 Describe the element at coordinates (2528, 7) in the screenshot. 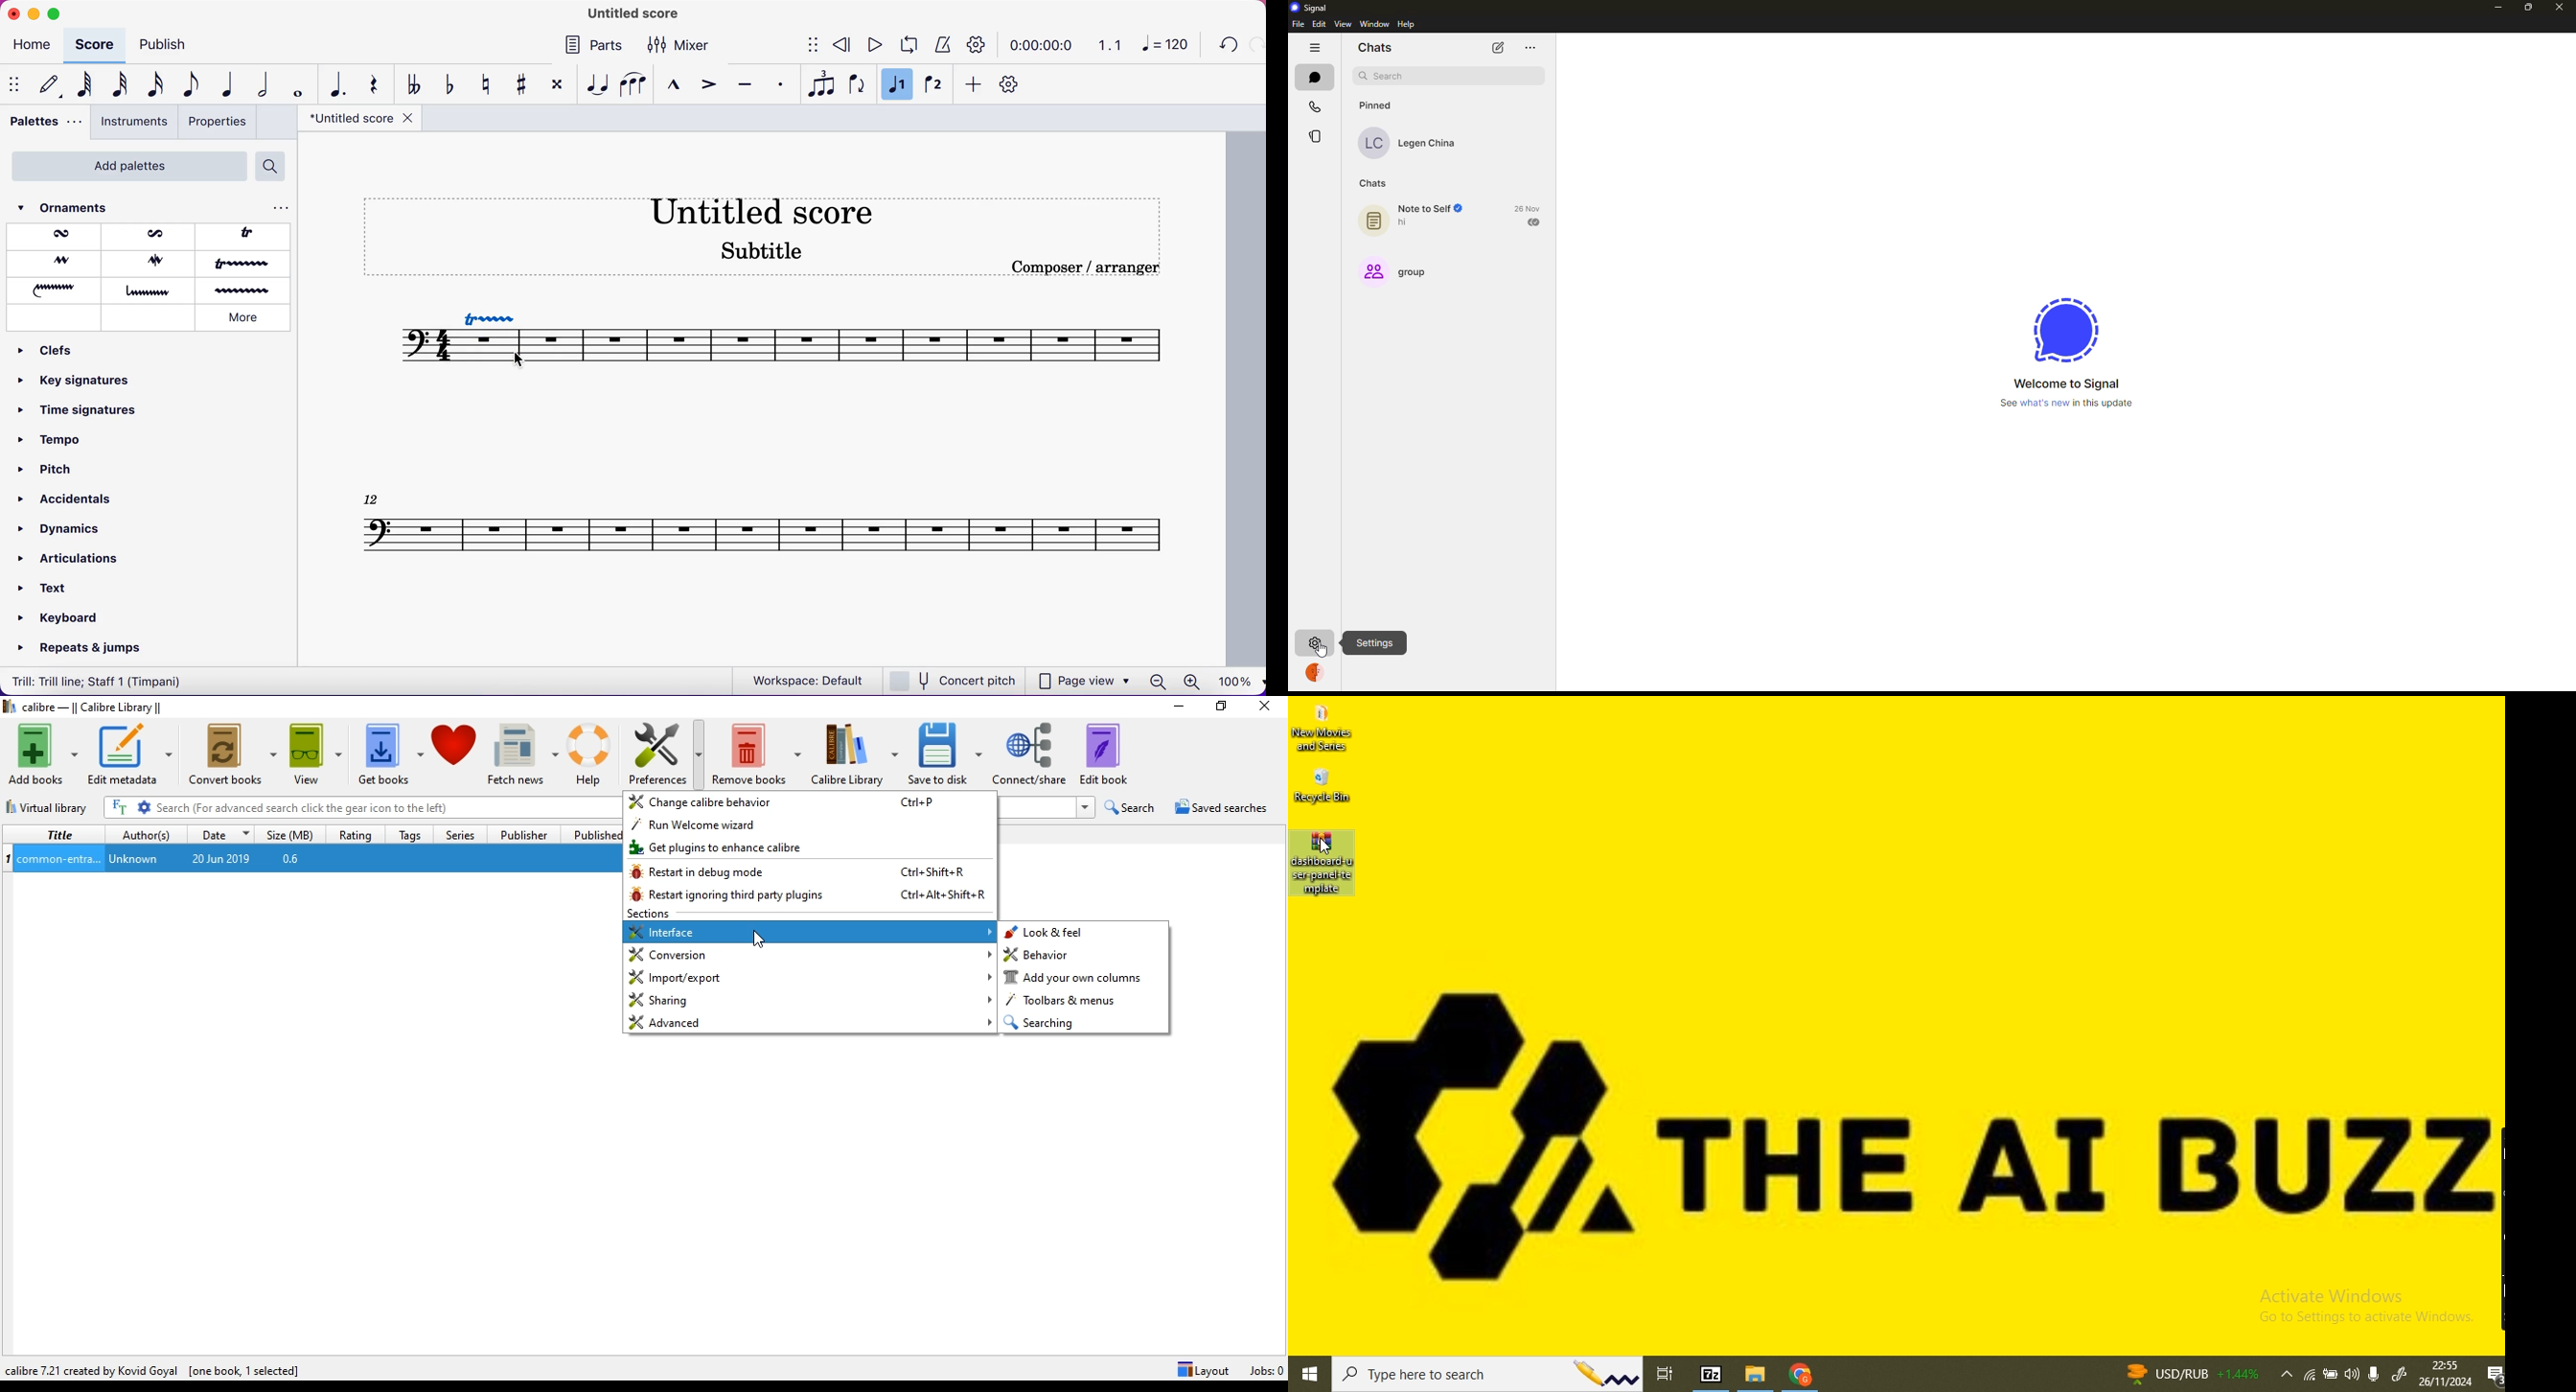

I see `maximize` at that location.